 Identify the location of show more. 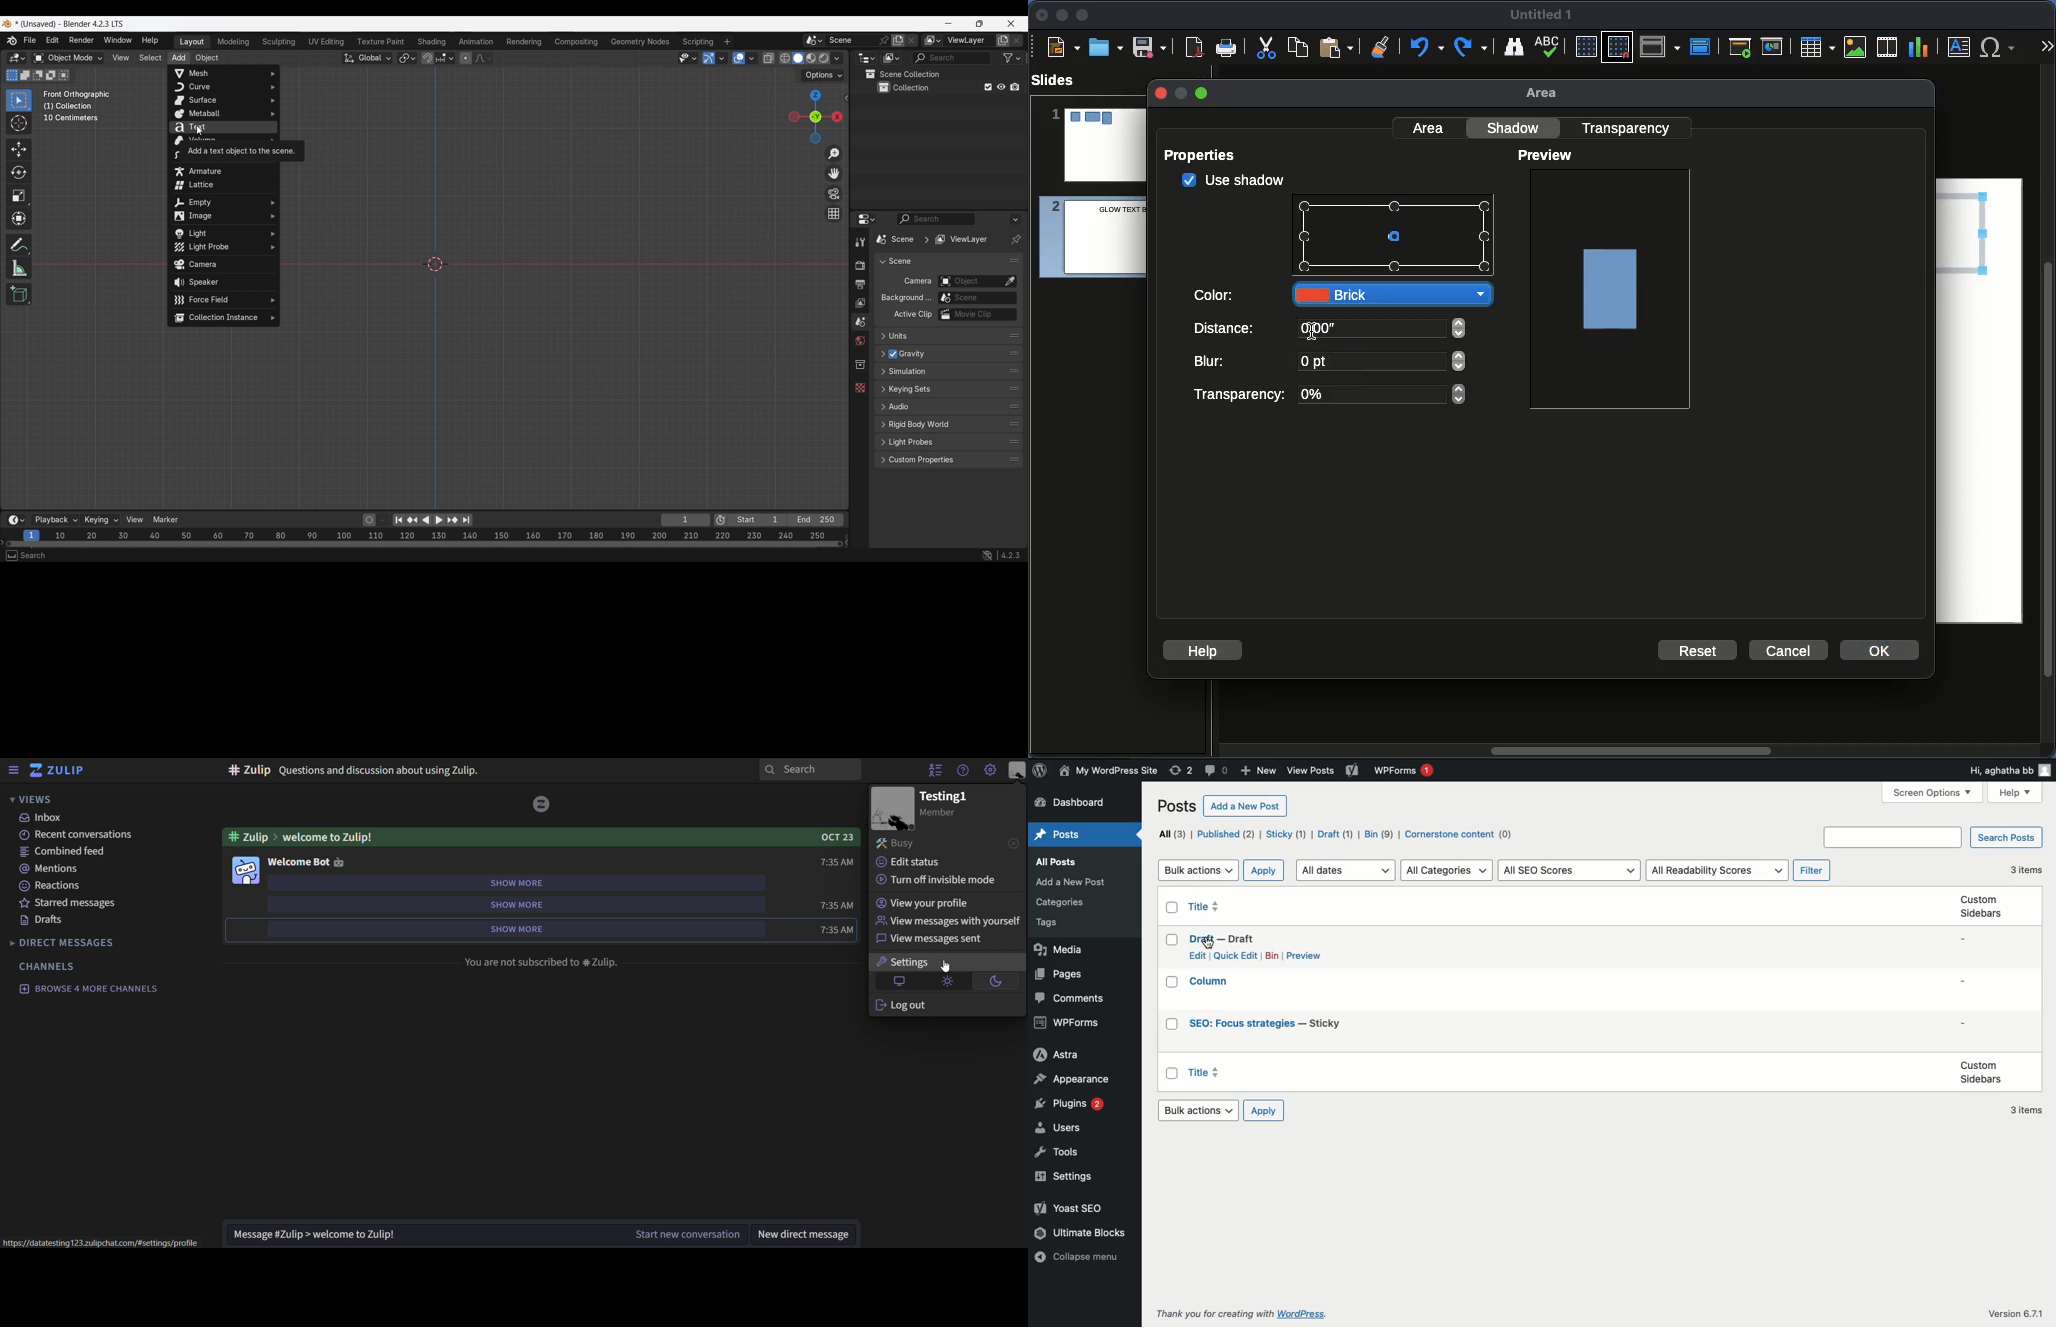
(516, 930).